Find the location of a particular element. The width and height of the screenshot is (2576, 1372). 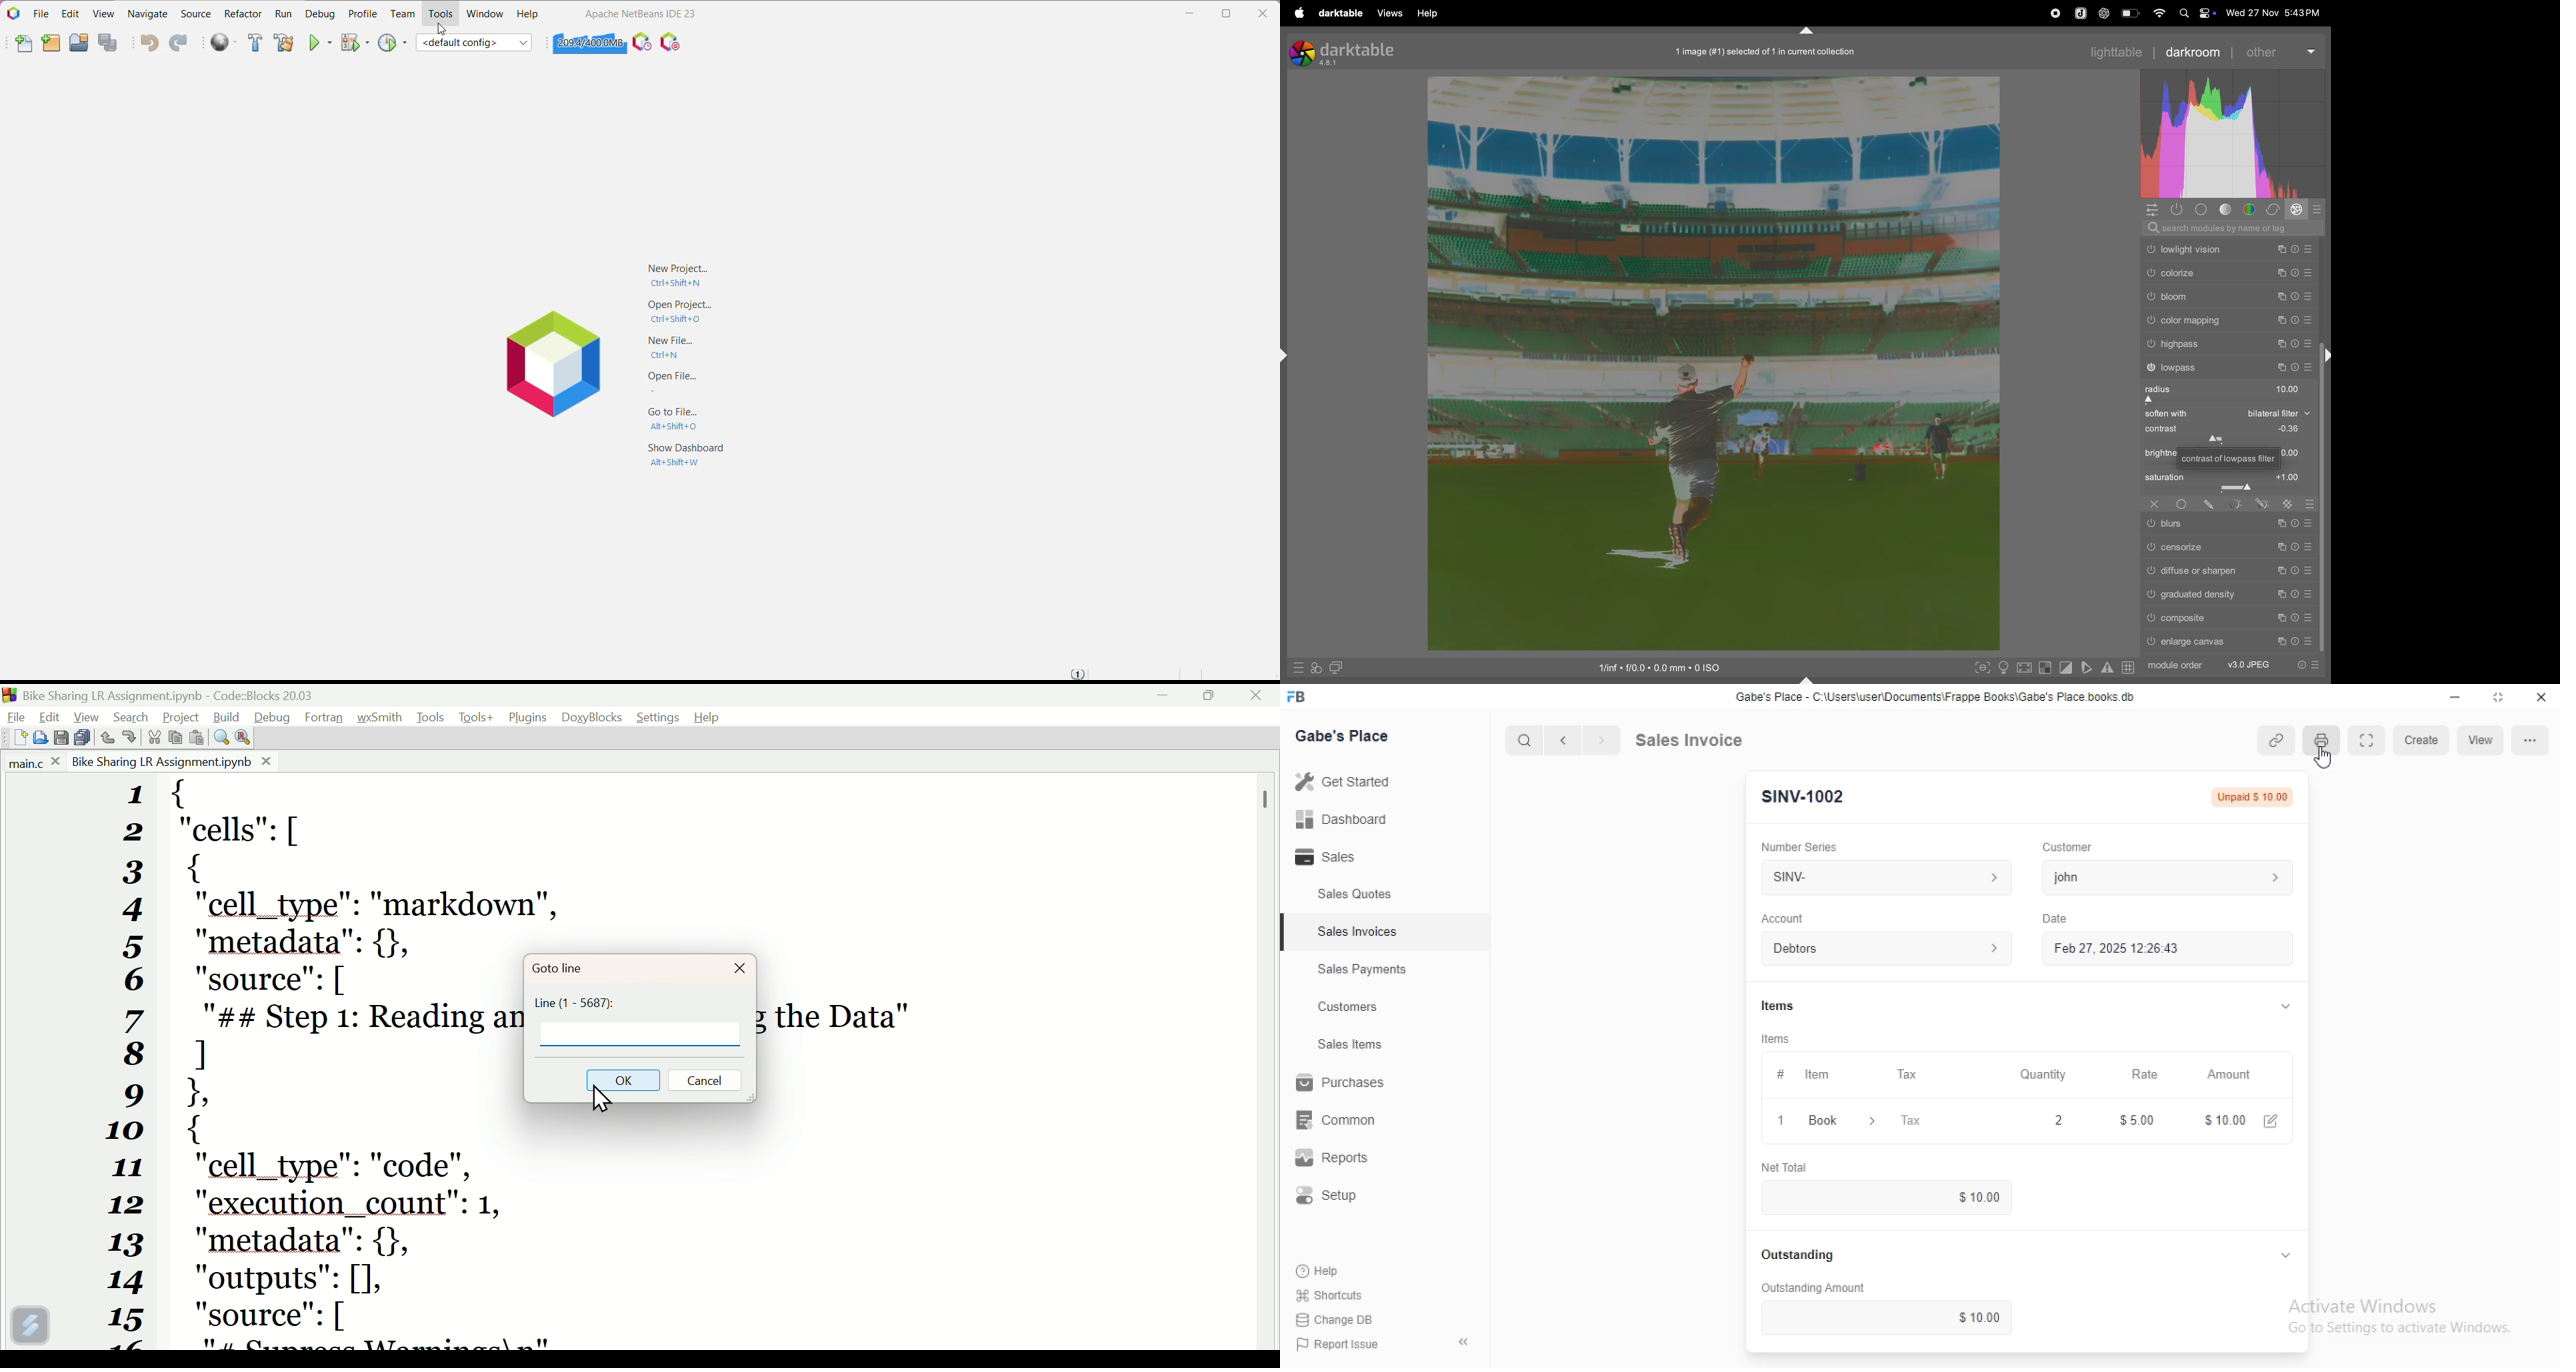

get started is located at coordinates (1343, 782).